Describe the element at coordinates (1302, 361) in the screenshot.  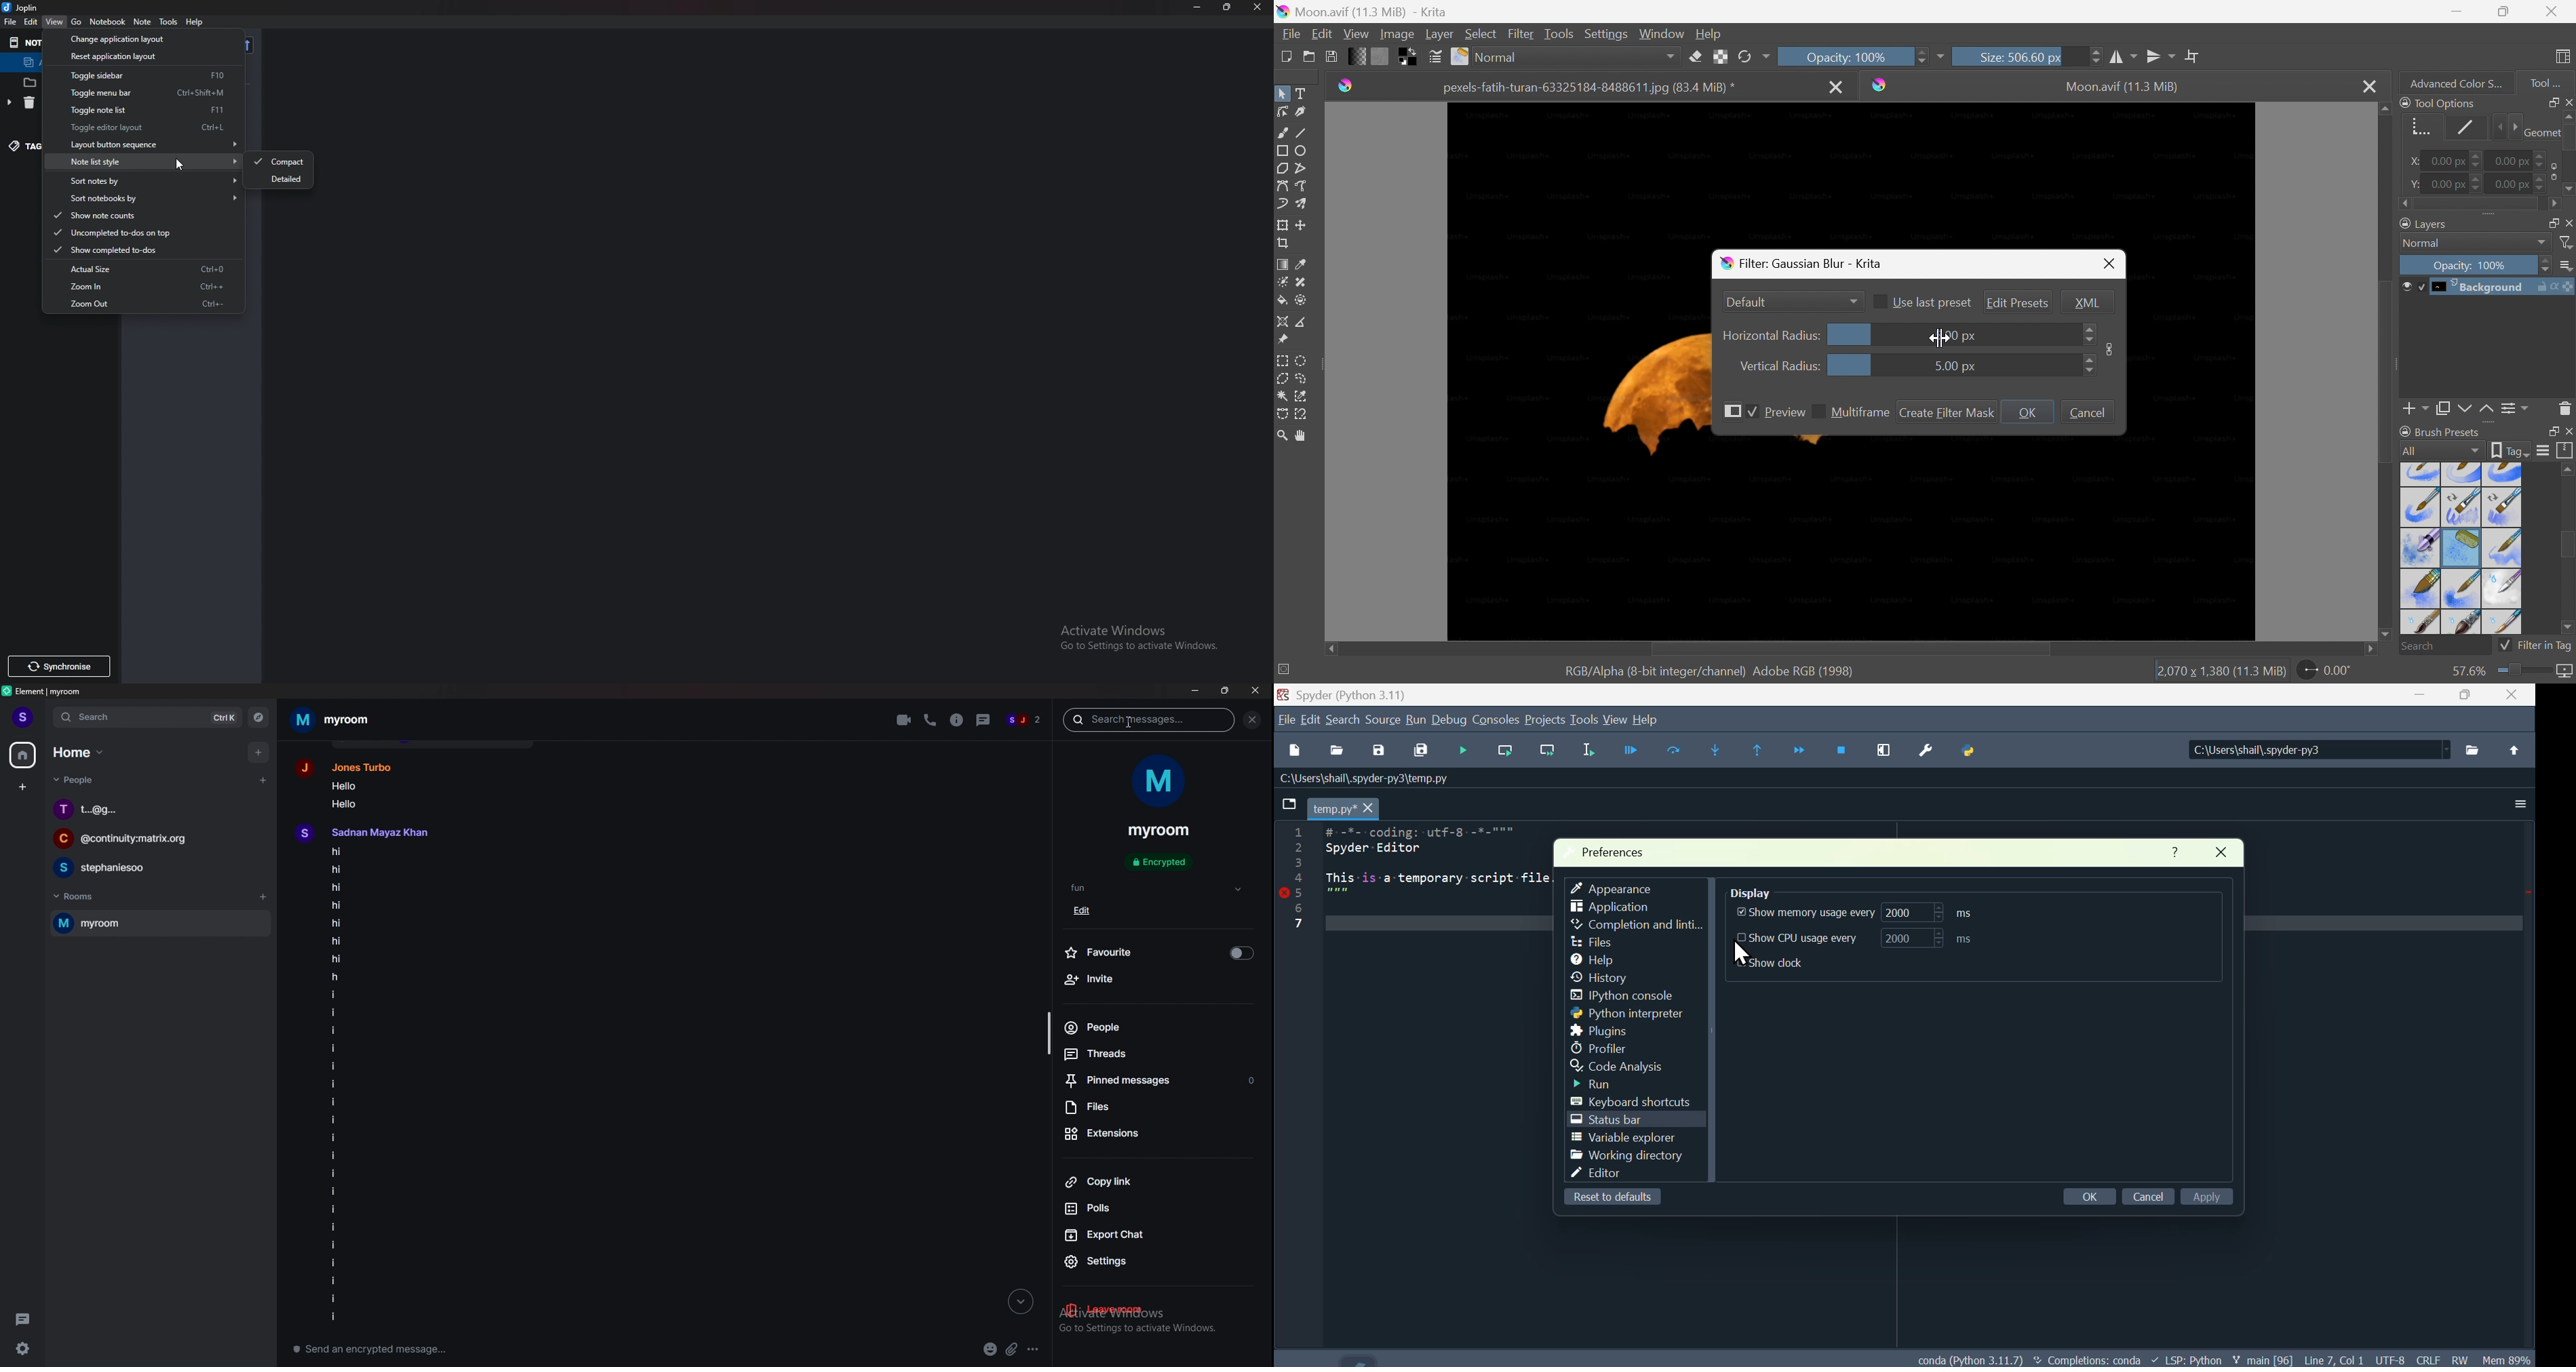
I see `Elliptical selection tool` at that location.